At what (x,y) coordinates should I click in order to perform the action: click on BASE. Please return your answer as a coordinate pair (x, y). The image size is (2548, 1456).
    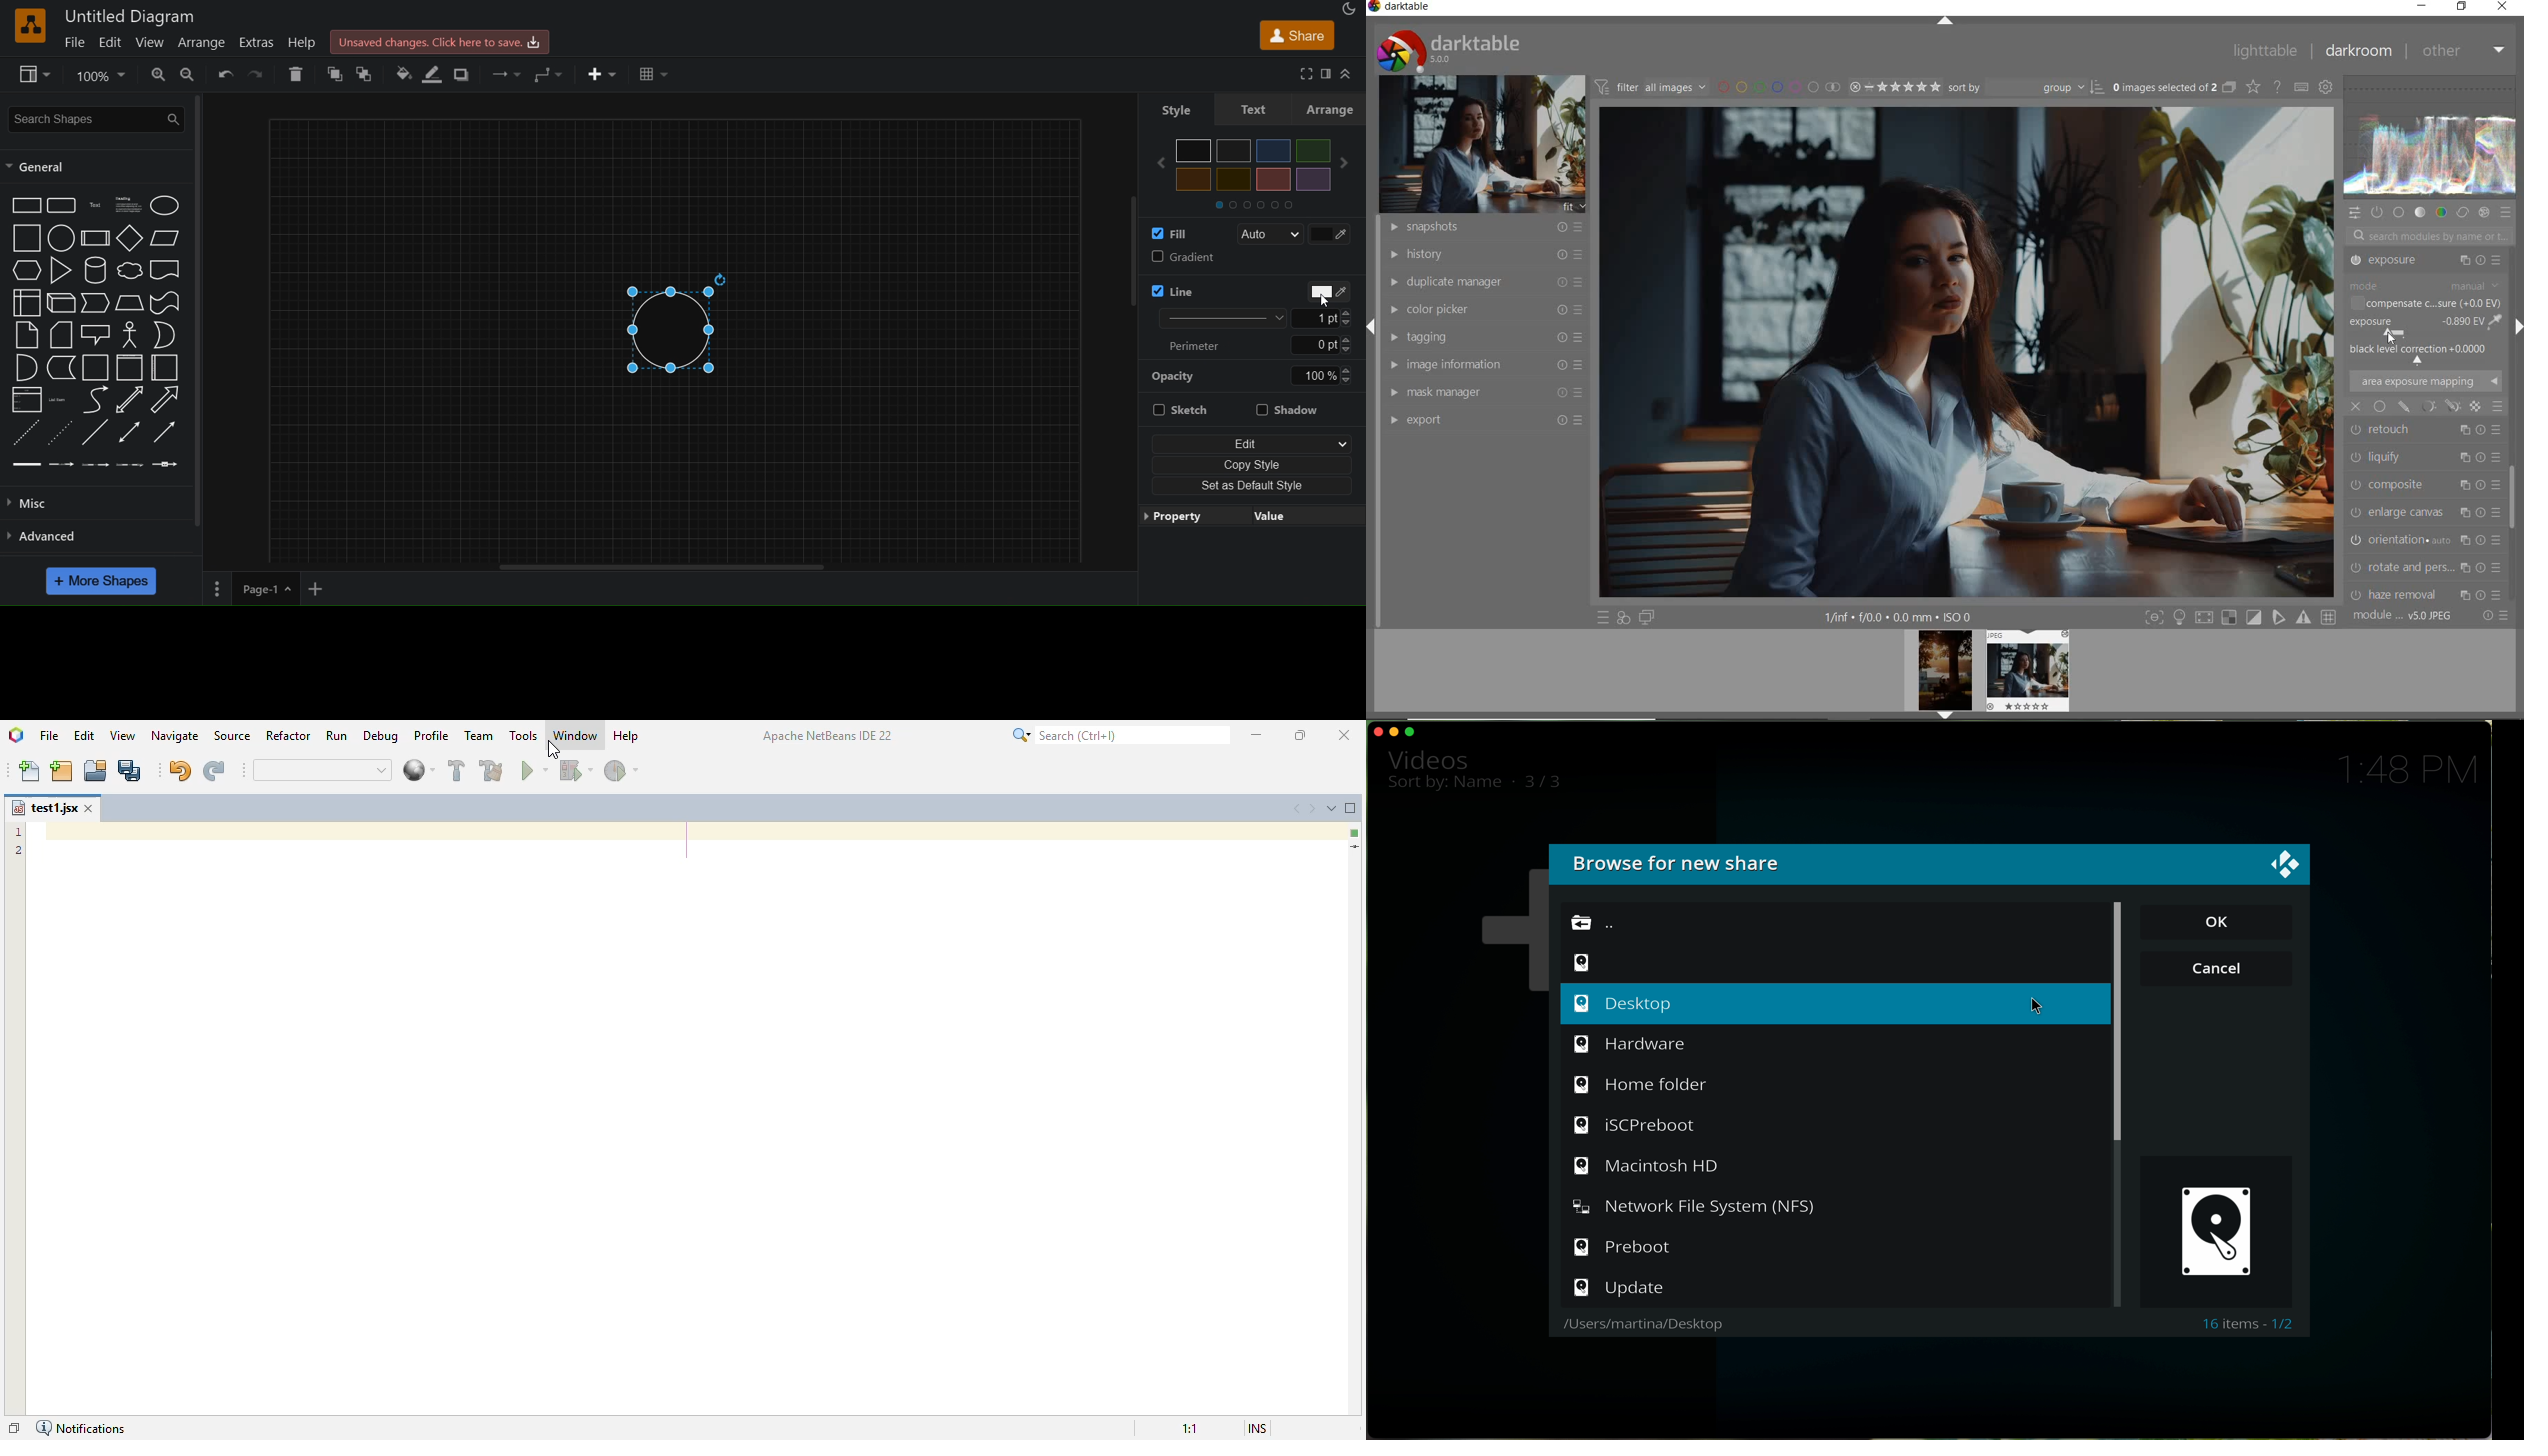
    Looking at the image, I should click on (2399, 213).